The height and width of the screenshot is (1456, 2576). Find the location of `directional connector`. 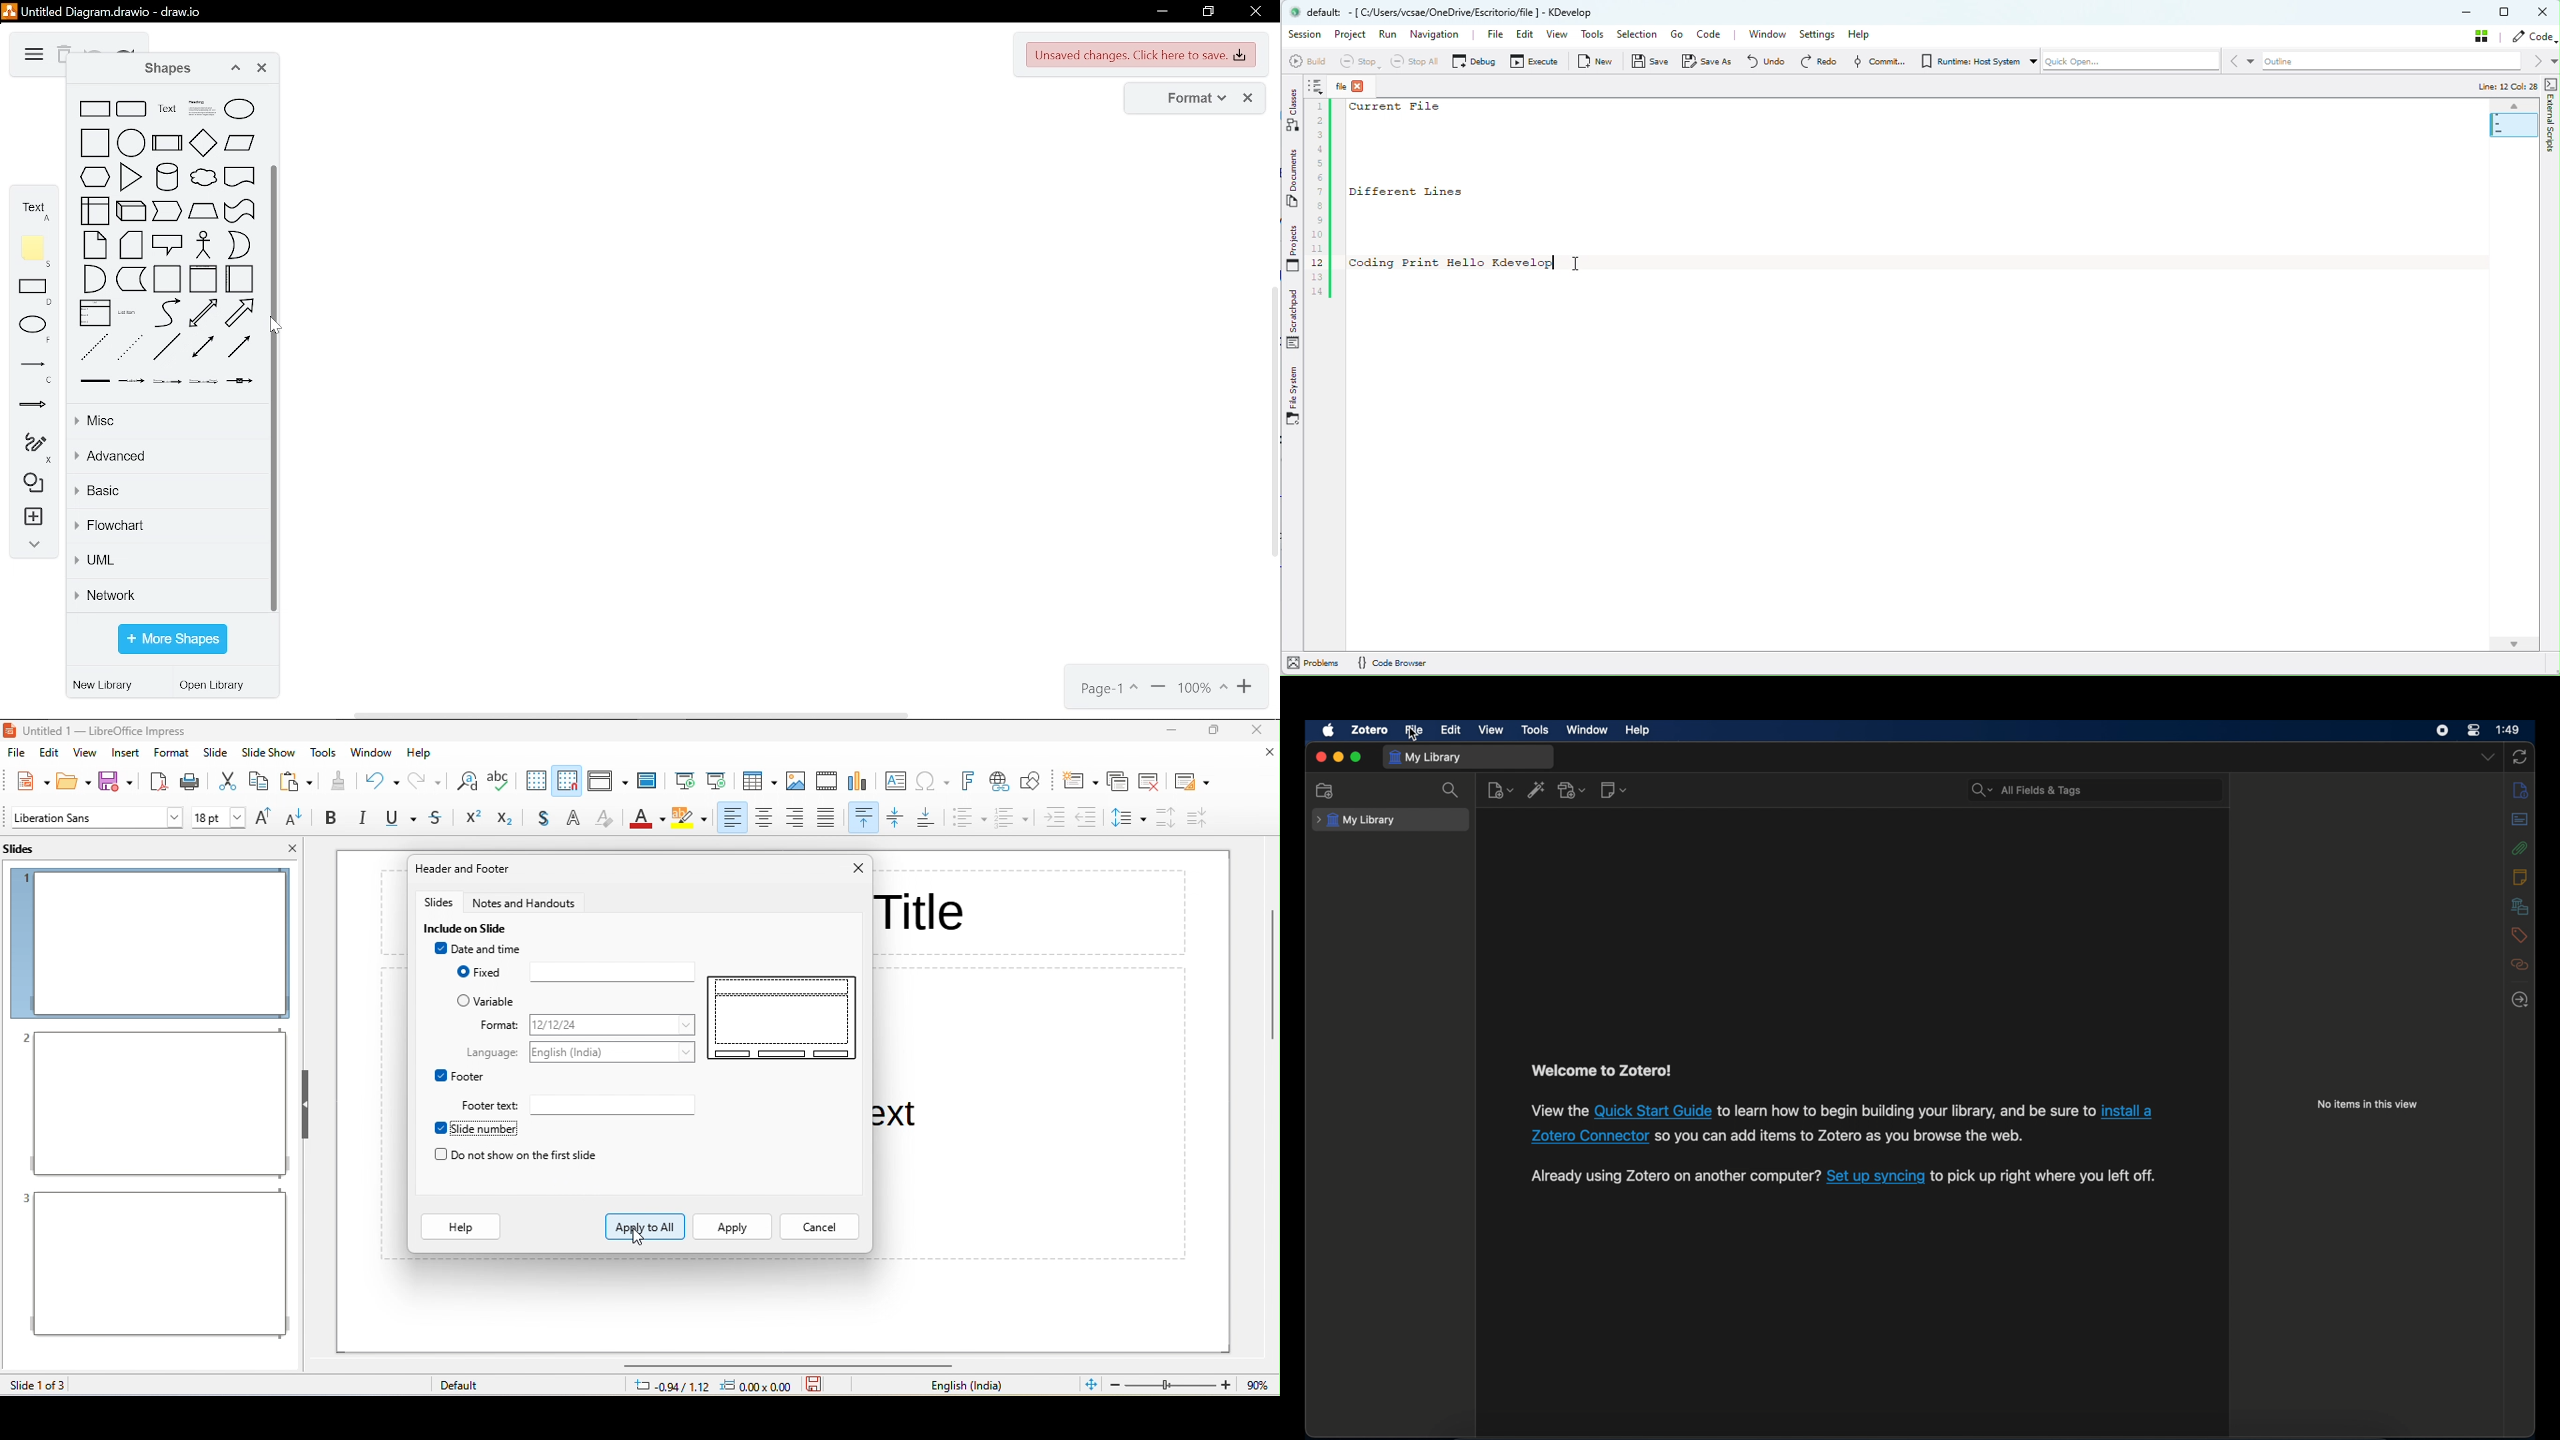

directional connector is located at coordinates (239, 346).